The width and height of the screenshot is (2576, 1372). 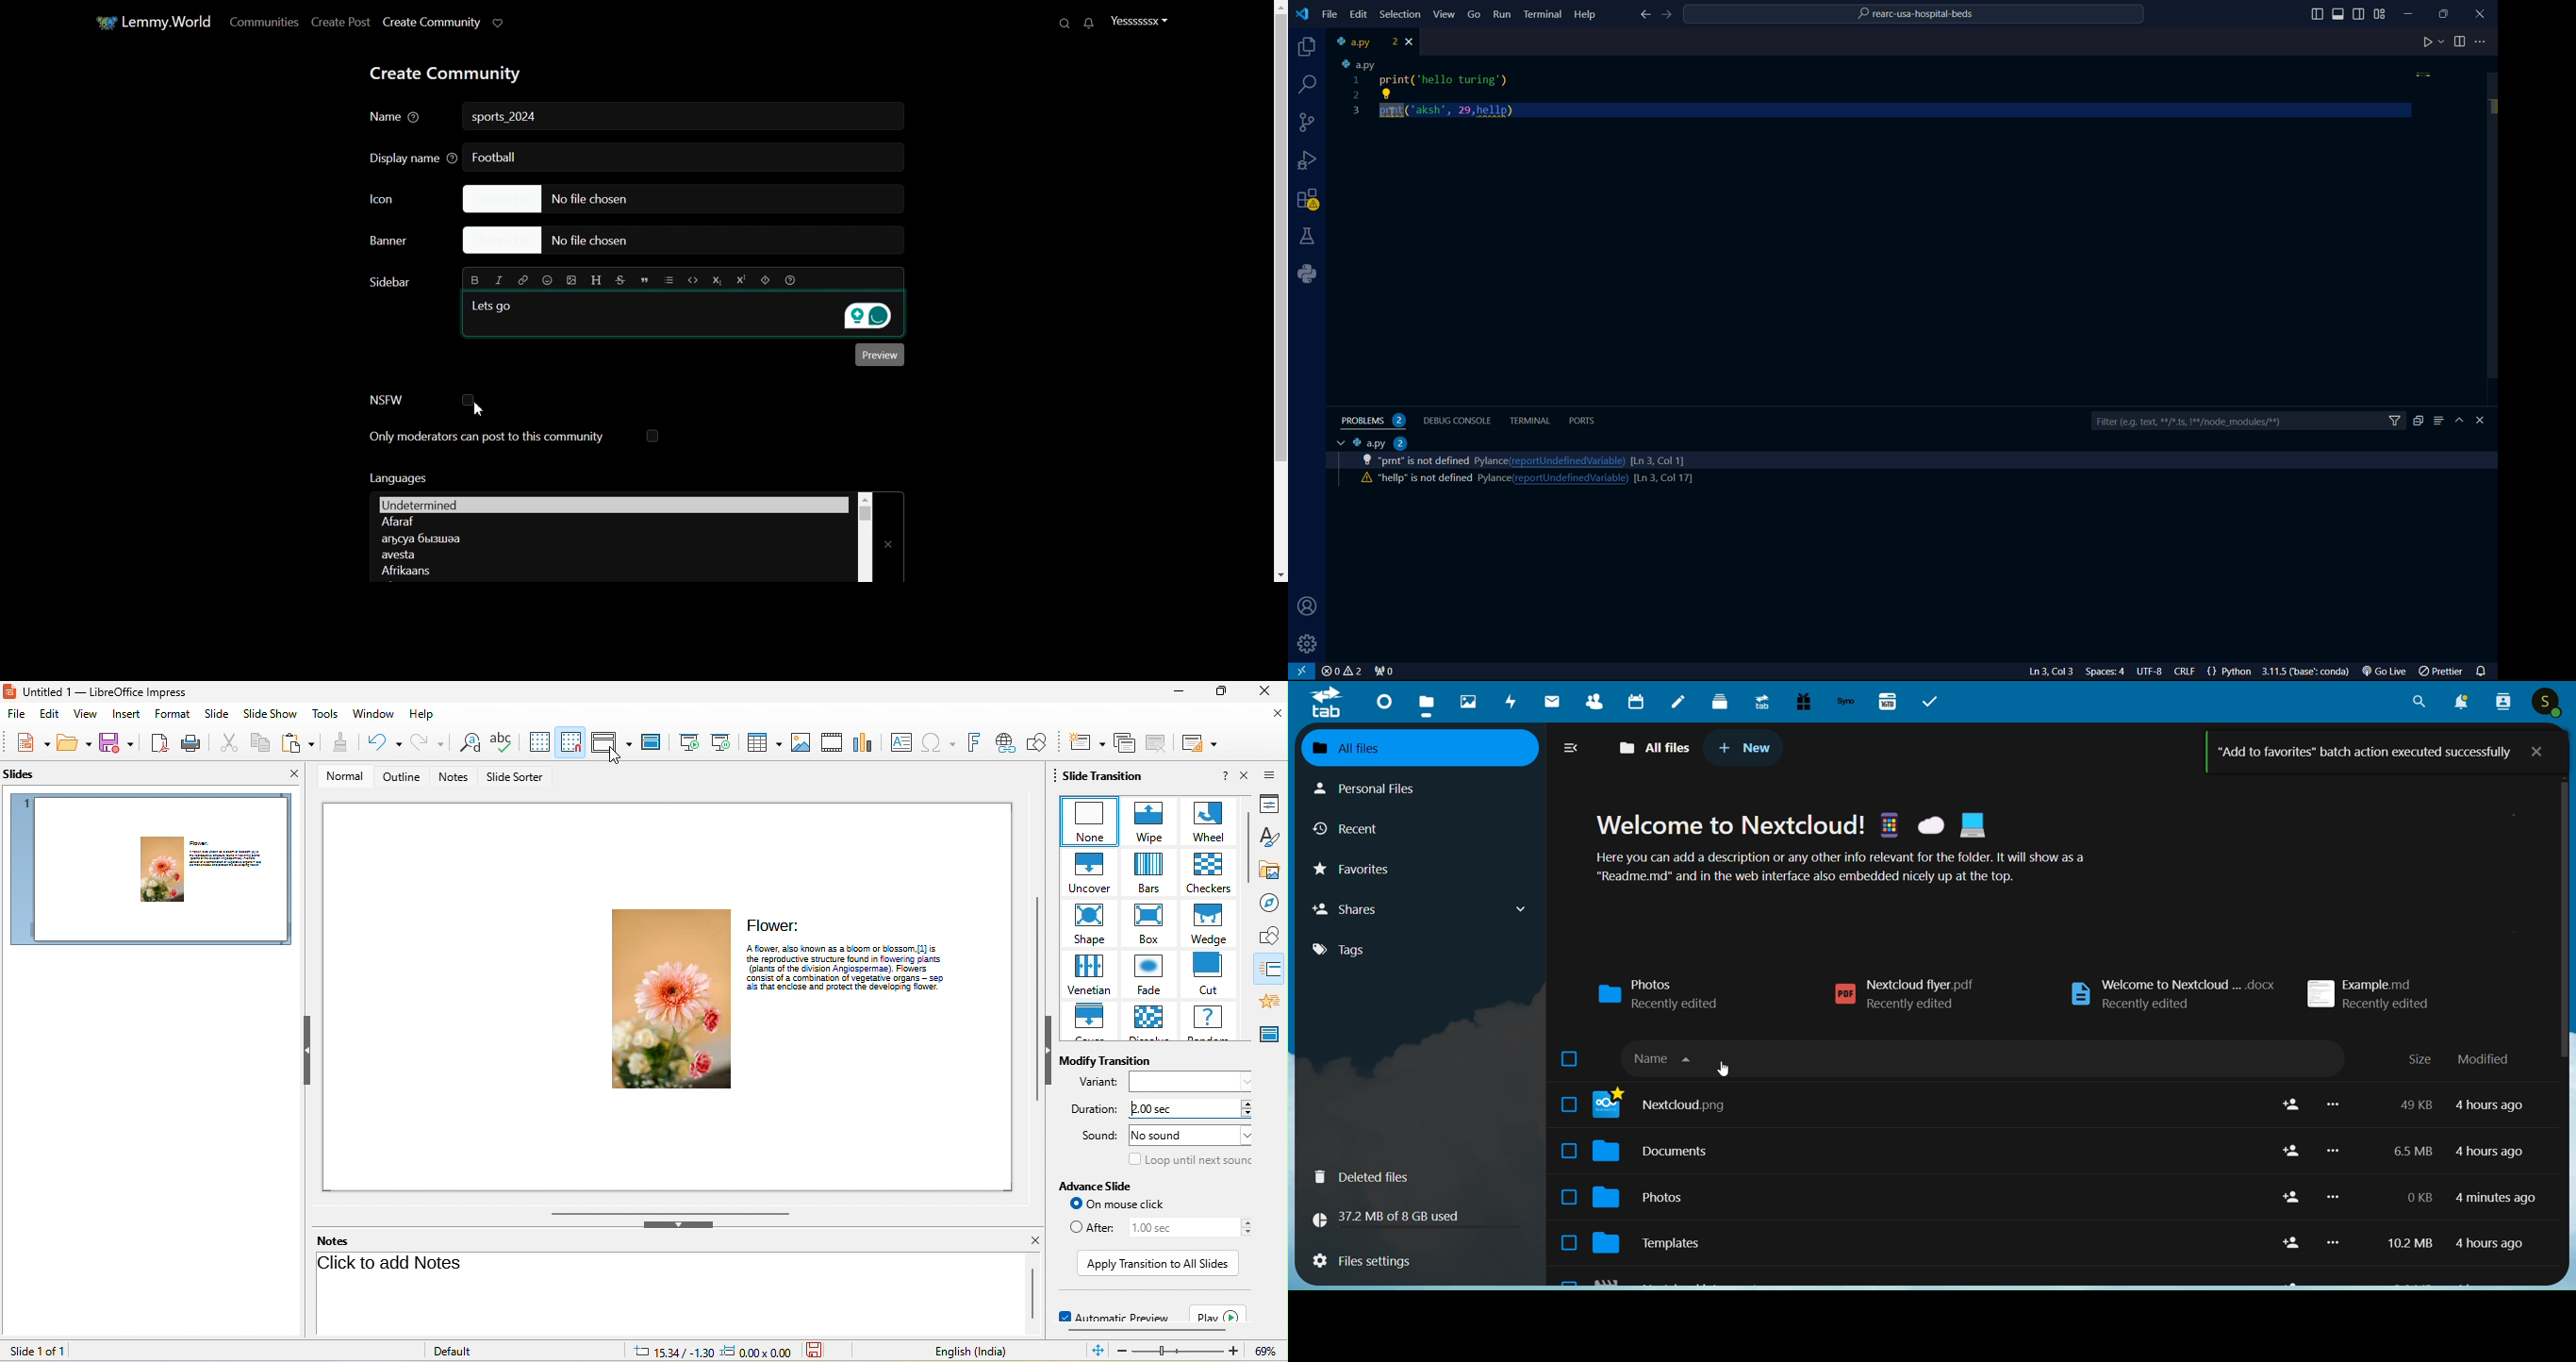 What do you see at coordinates (1311, 274) in the screenshot?
I see `python` at bounding box center [1311, 274].